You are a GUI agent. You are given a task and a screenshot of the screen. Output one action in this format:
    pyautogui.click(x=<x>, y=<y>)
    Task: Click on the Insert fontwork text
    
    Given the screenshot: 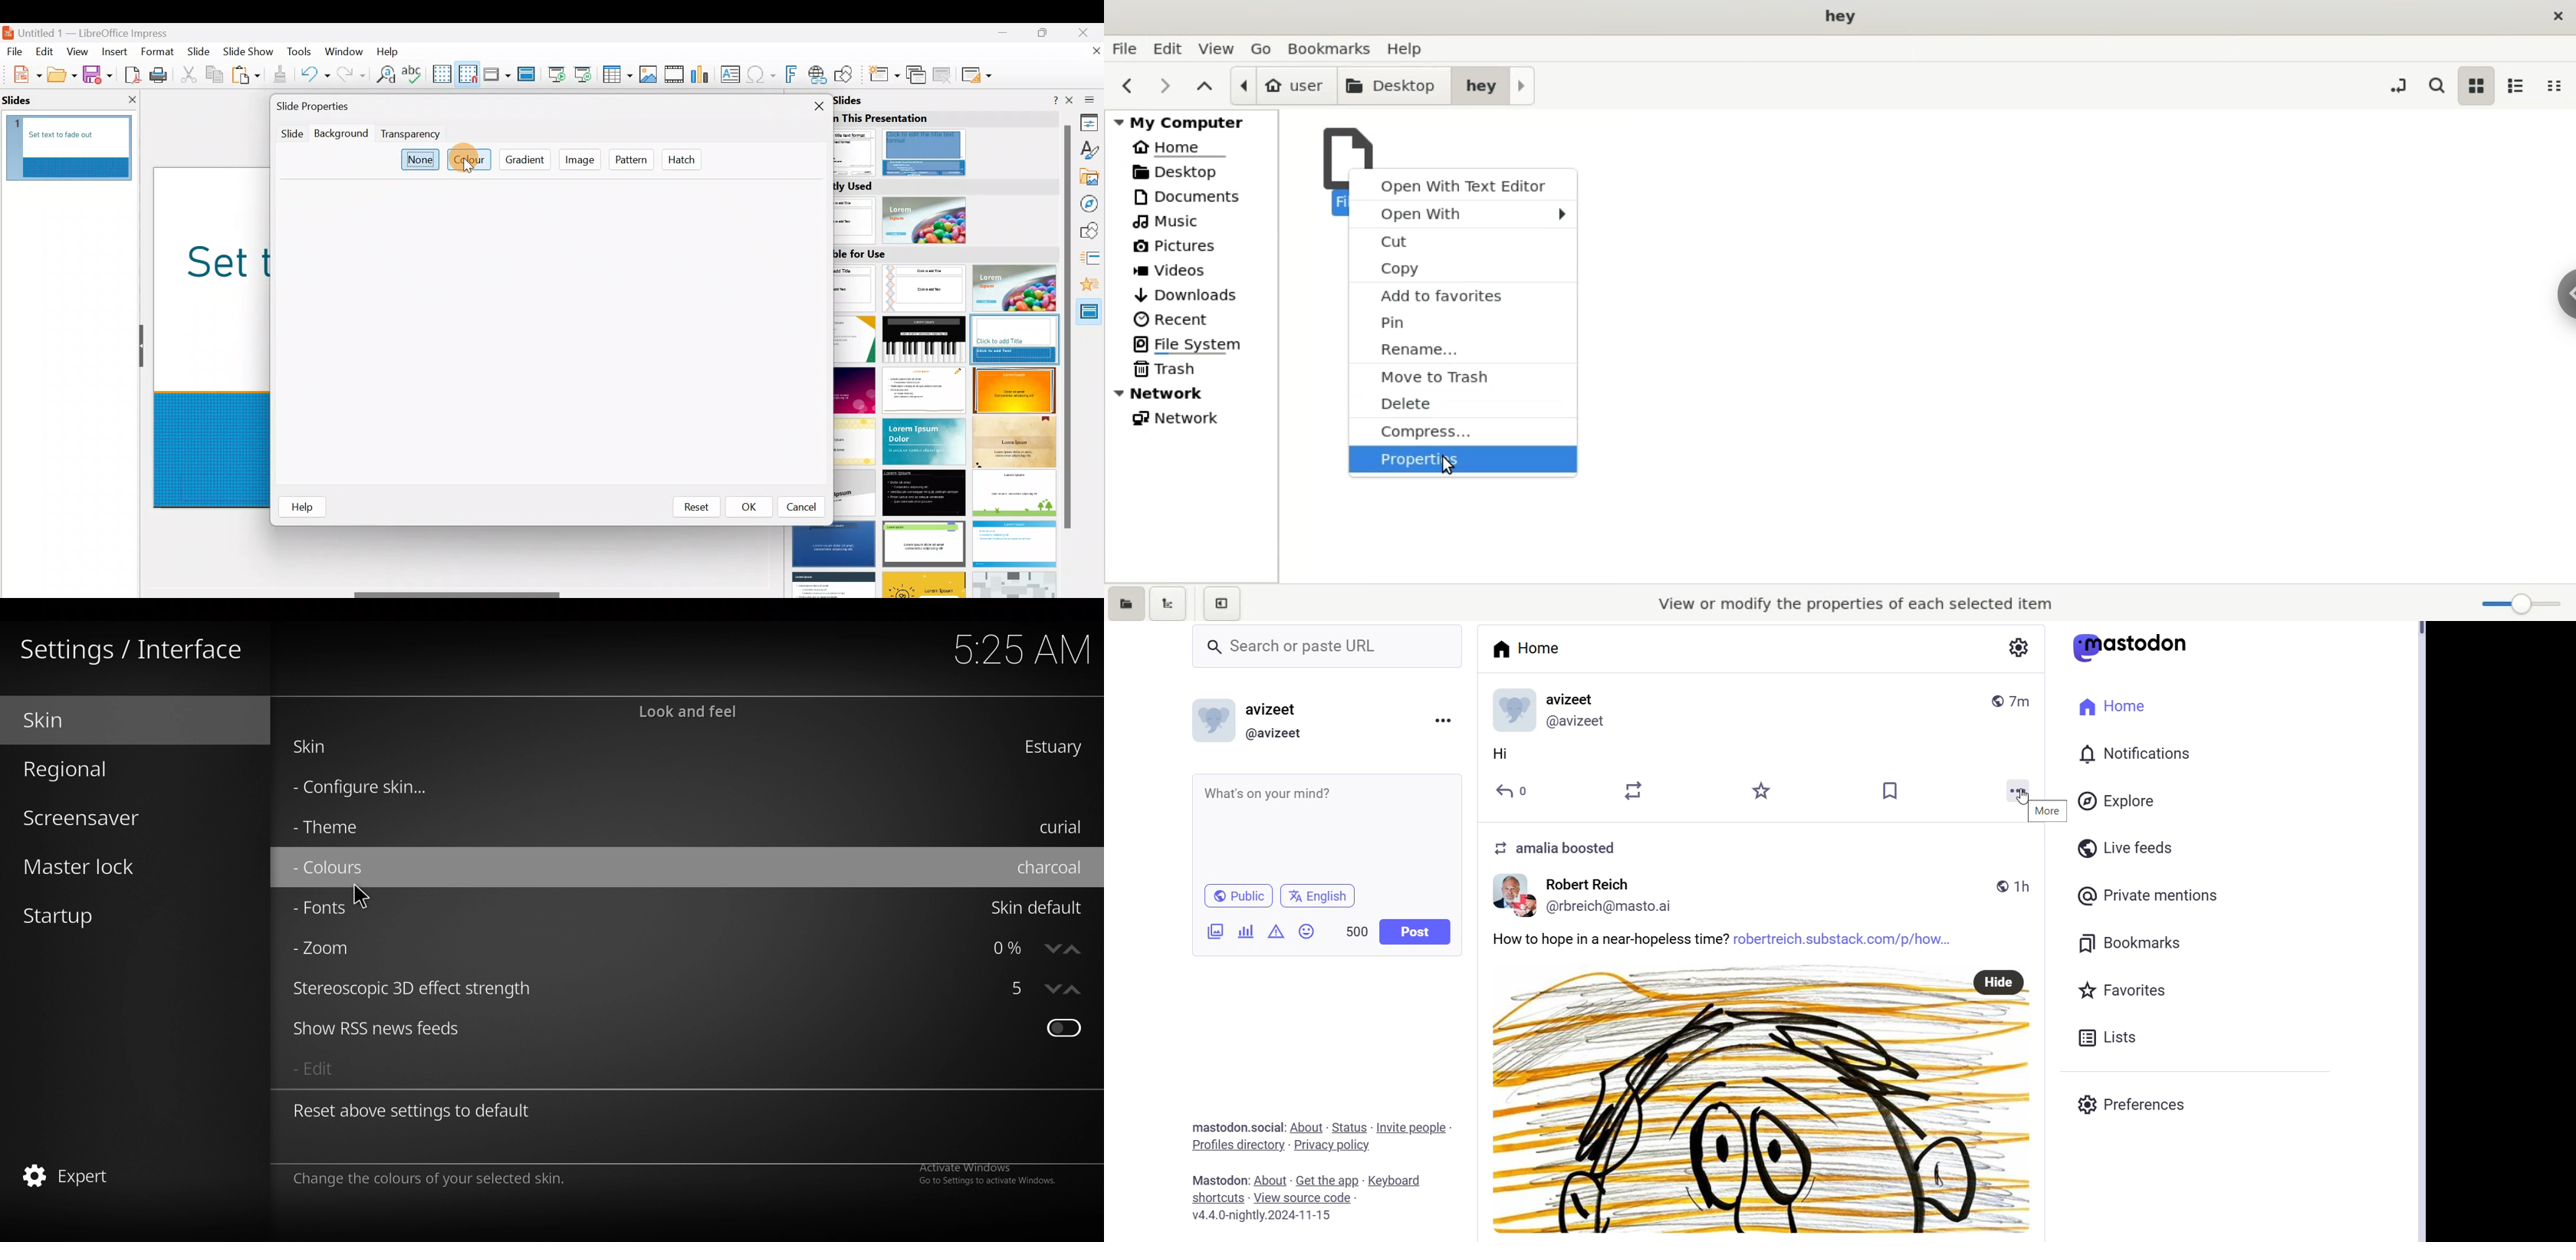 What is the action you would take?
    pyautogui.click(x=793, y=76)
    